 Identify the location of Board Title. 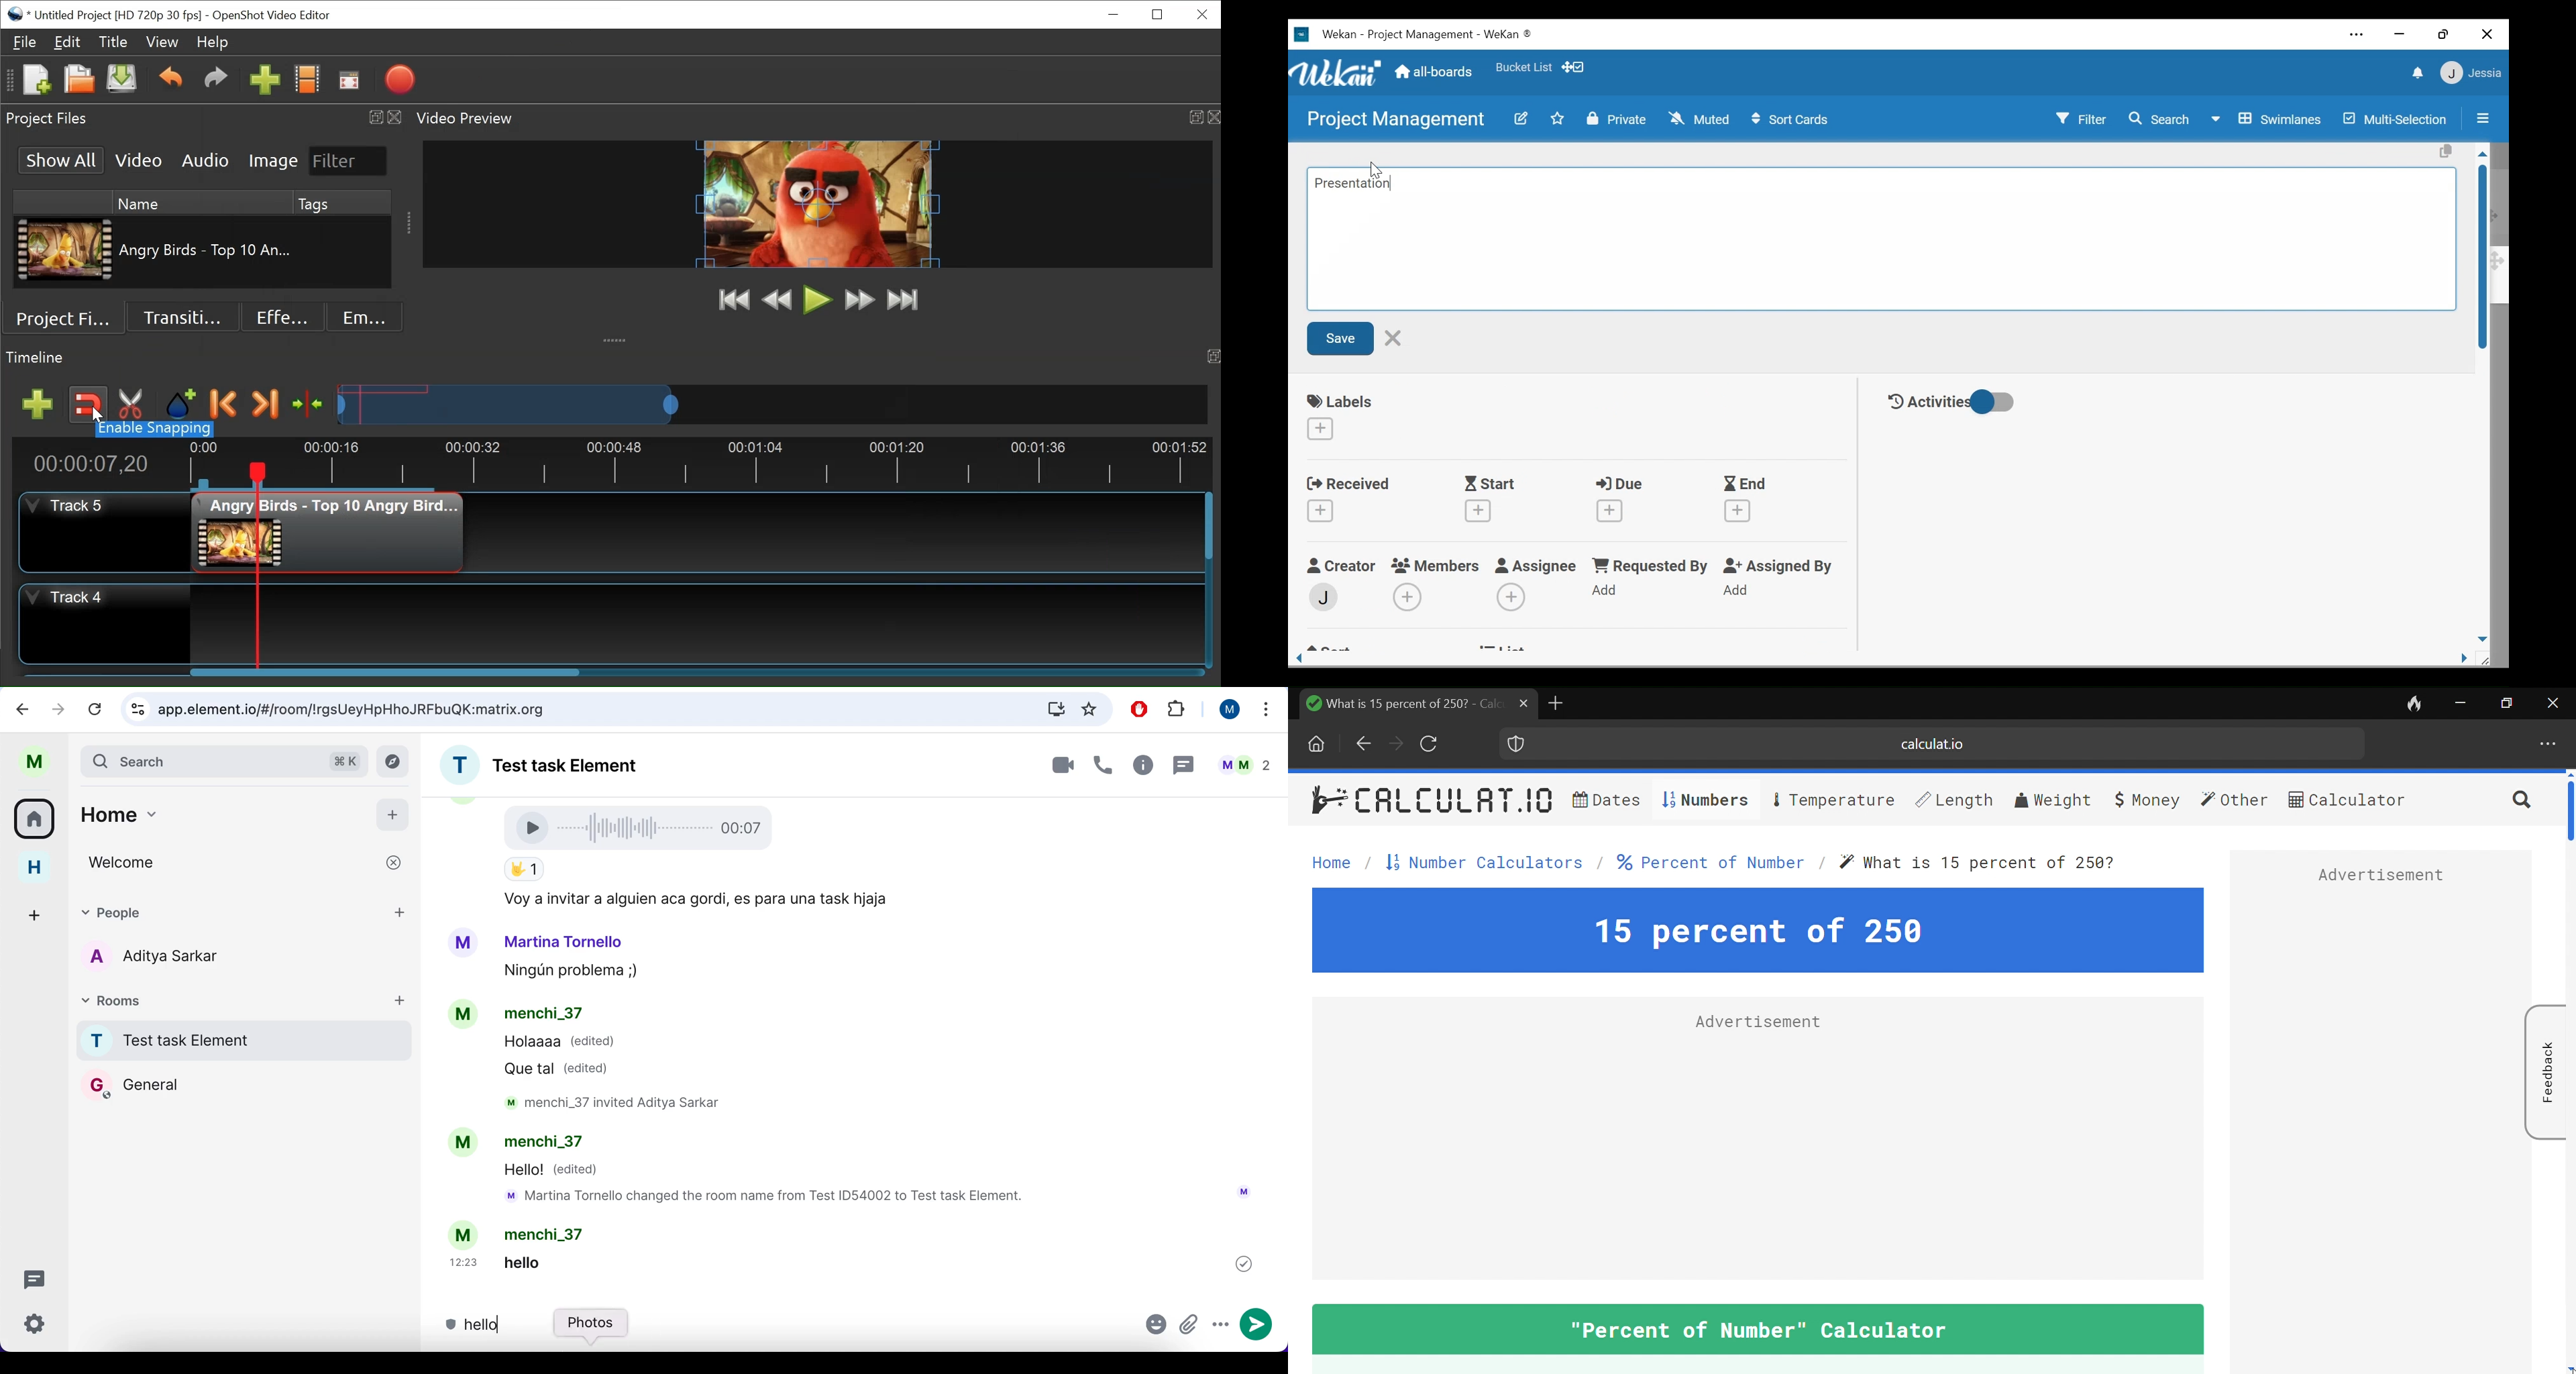
(1420, 34).